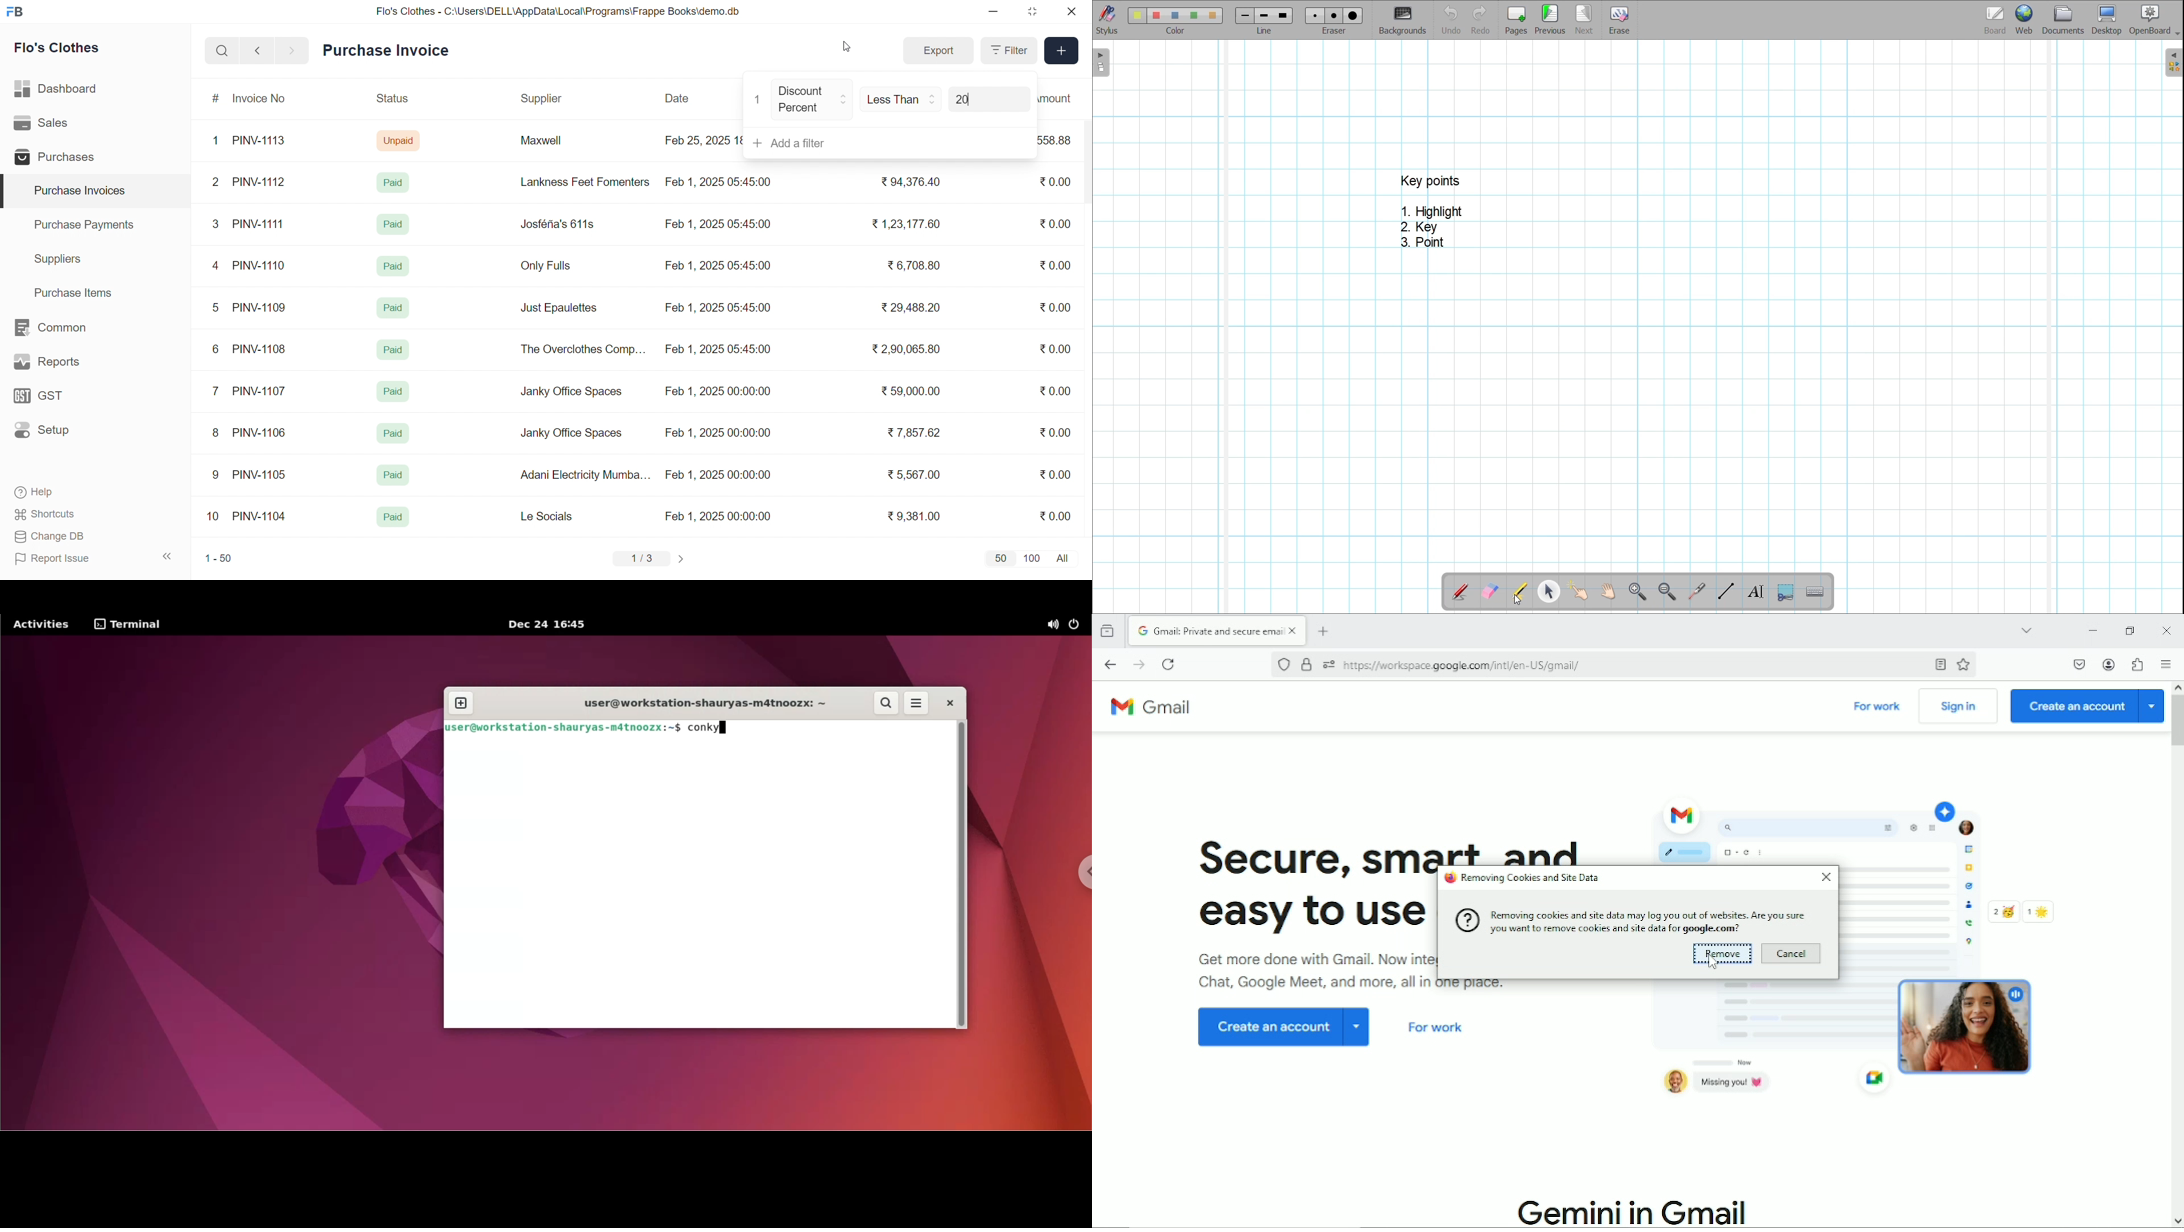  What do you see at coordinates (1061, 98) in the screenshot?
I see `Outstanding Amount` at bounding box center [1061, 98].